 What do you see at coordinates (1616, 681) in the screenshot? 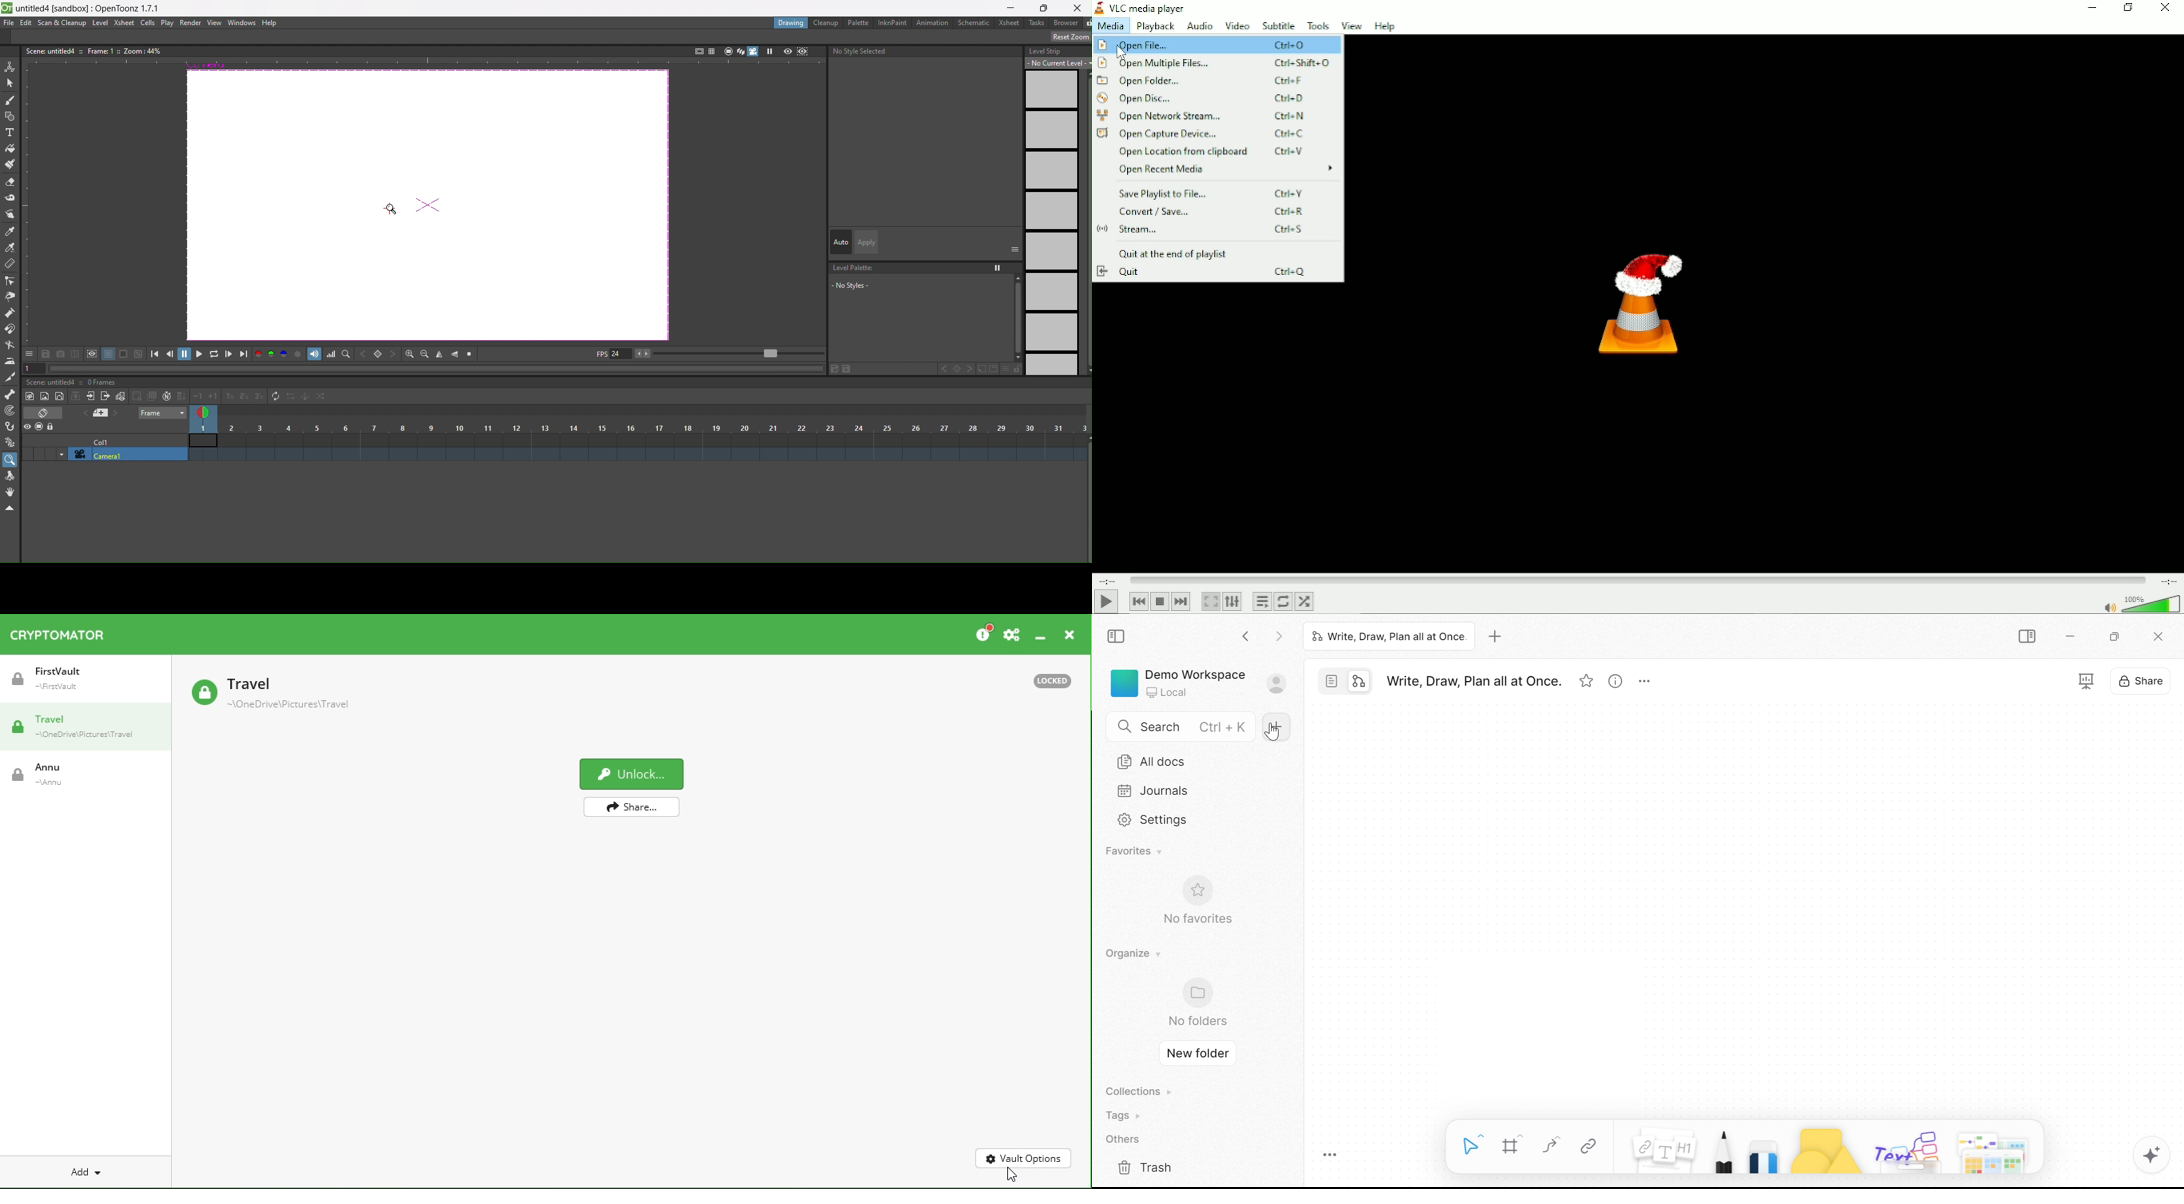
I see `View info` at bounding box center [1616, 681].